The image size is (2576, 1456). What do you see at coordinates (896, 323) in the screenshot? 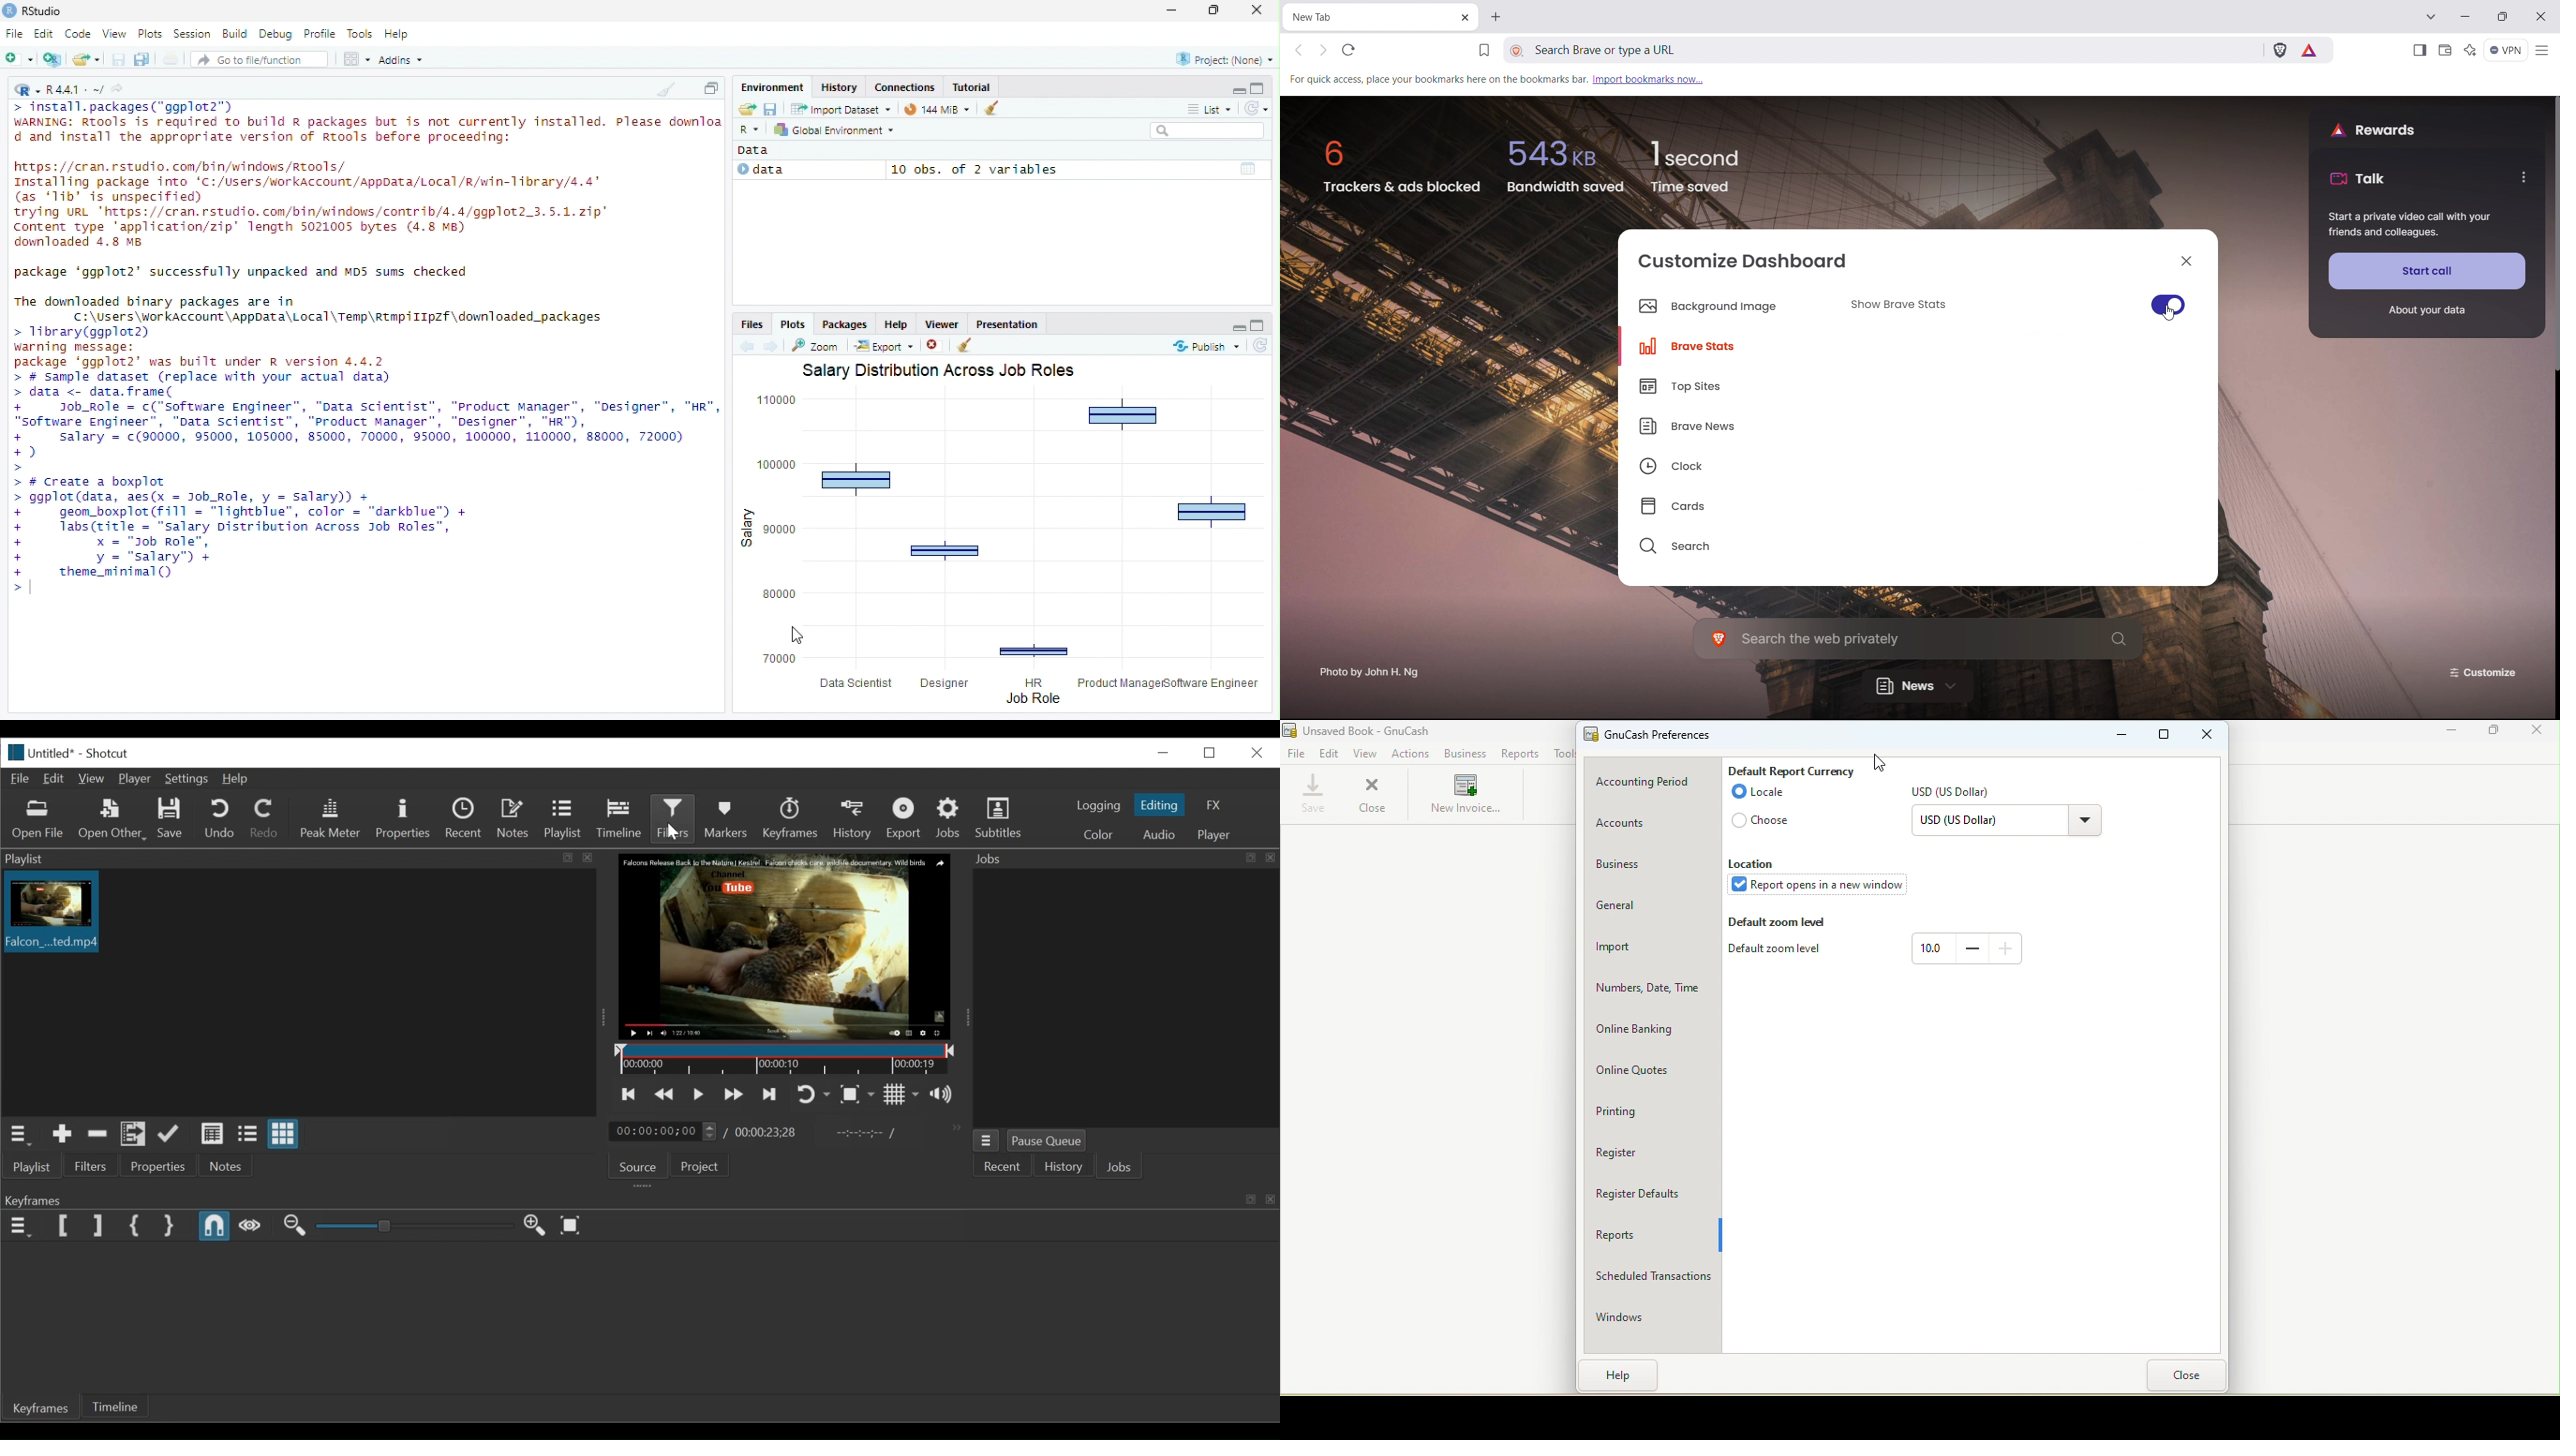
I see `Help` at bounding box center [896, 323].